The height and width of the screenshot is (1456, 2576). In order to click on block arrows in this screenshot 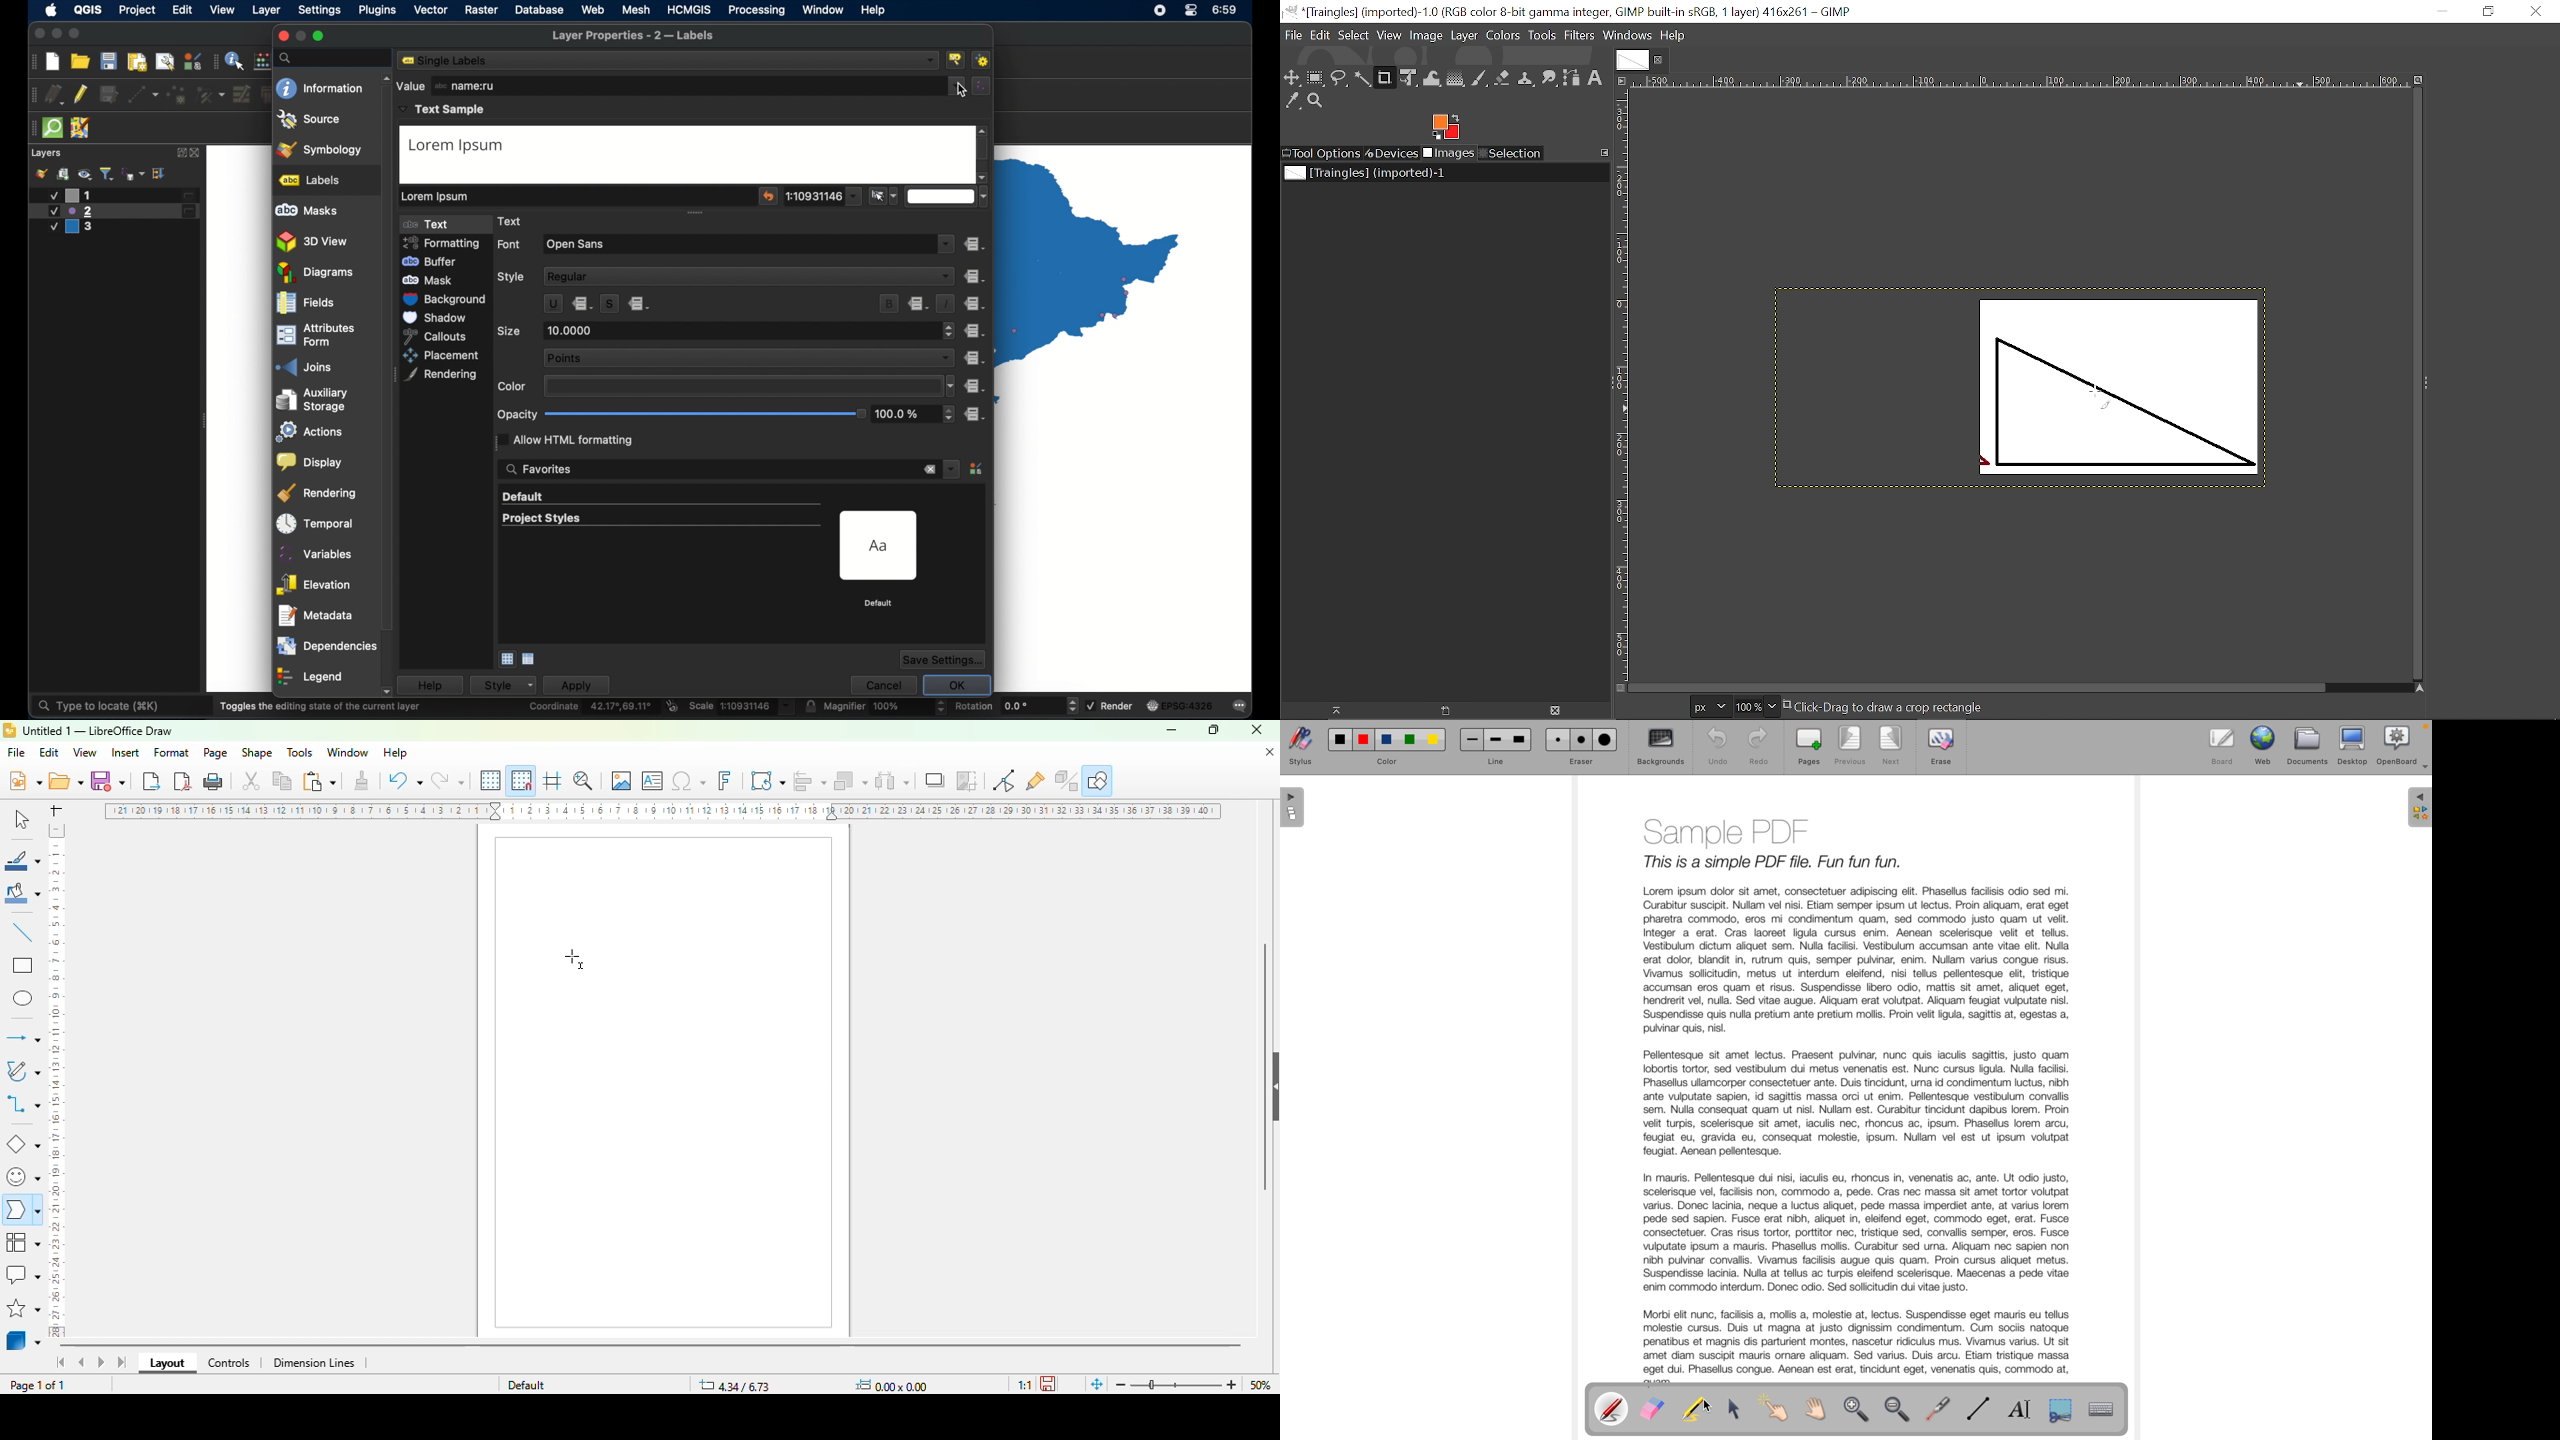, I will do `click(22, 1212)`.